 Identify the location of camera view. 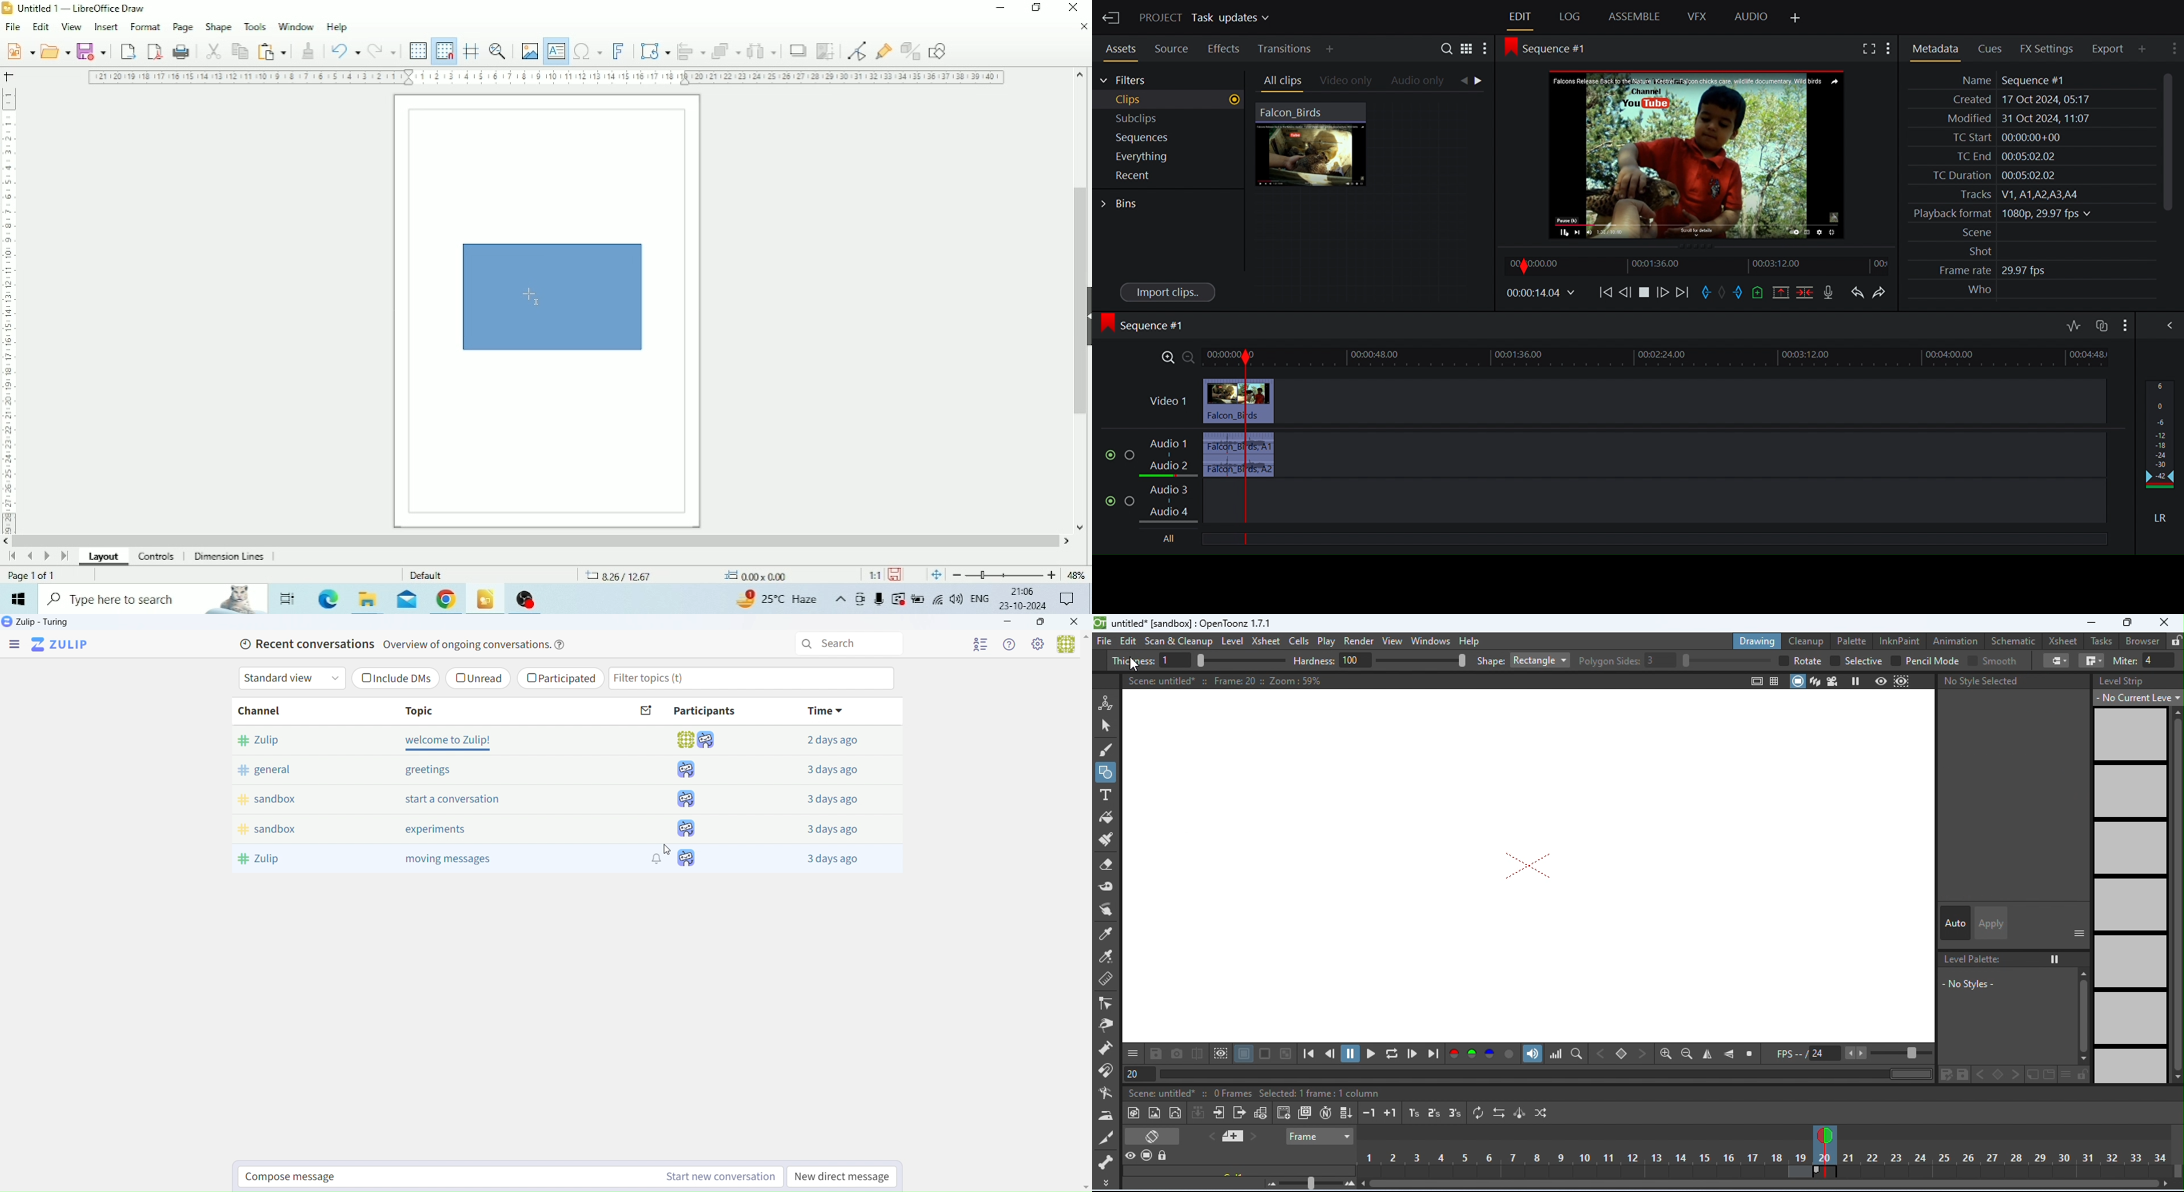
(1834, 681).